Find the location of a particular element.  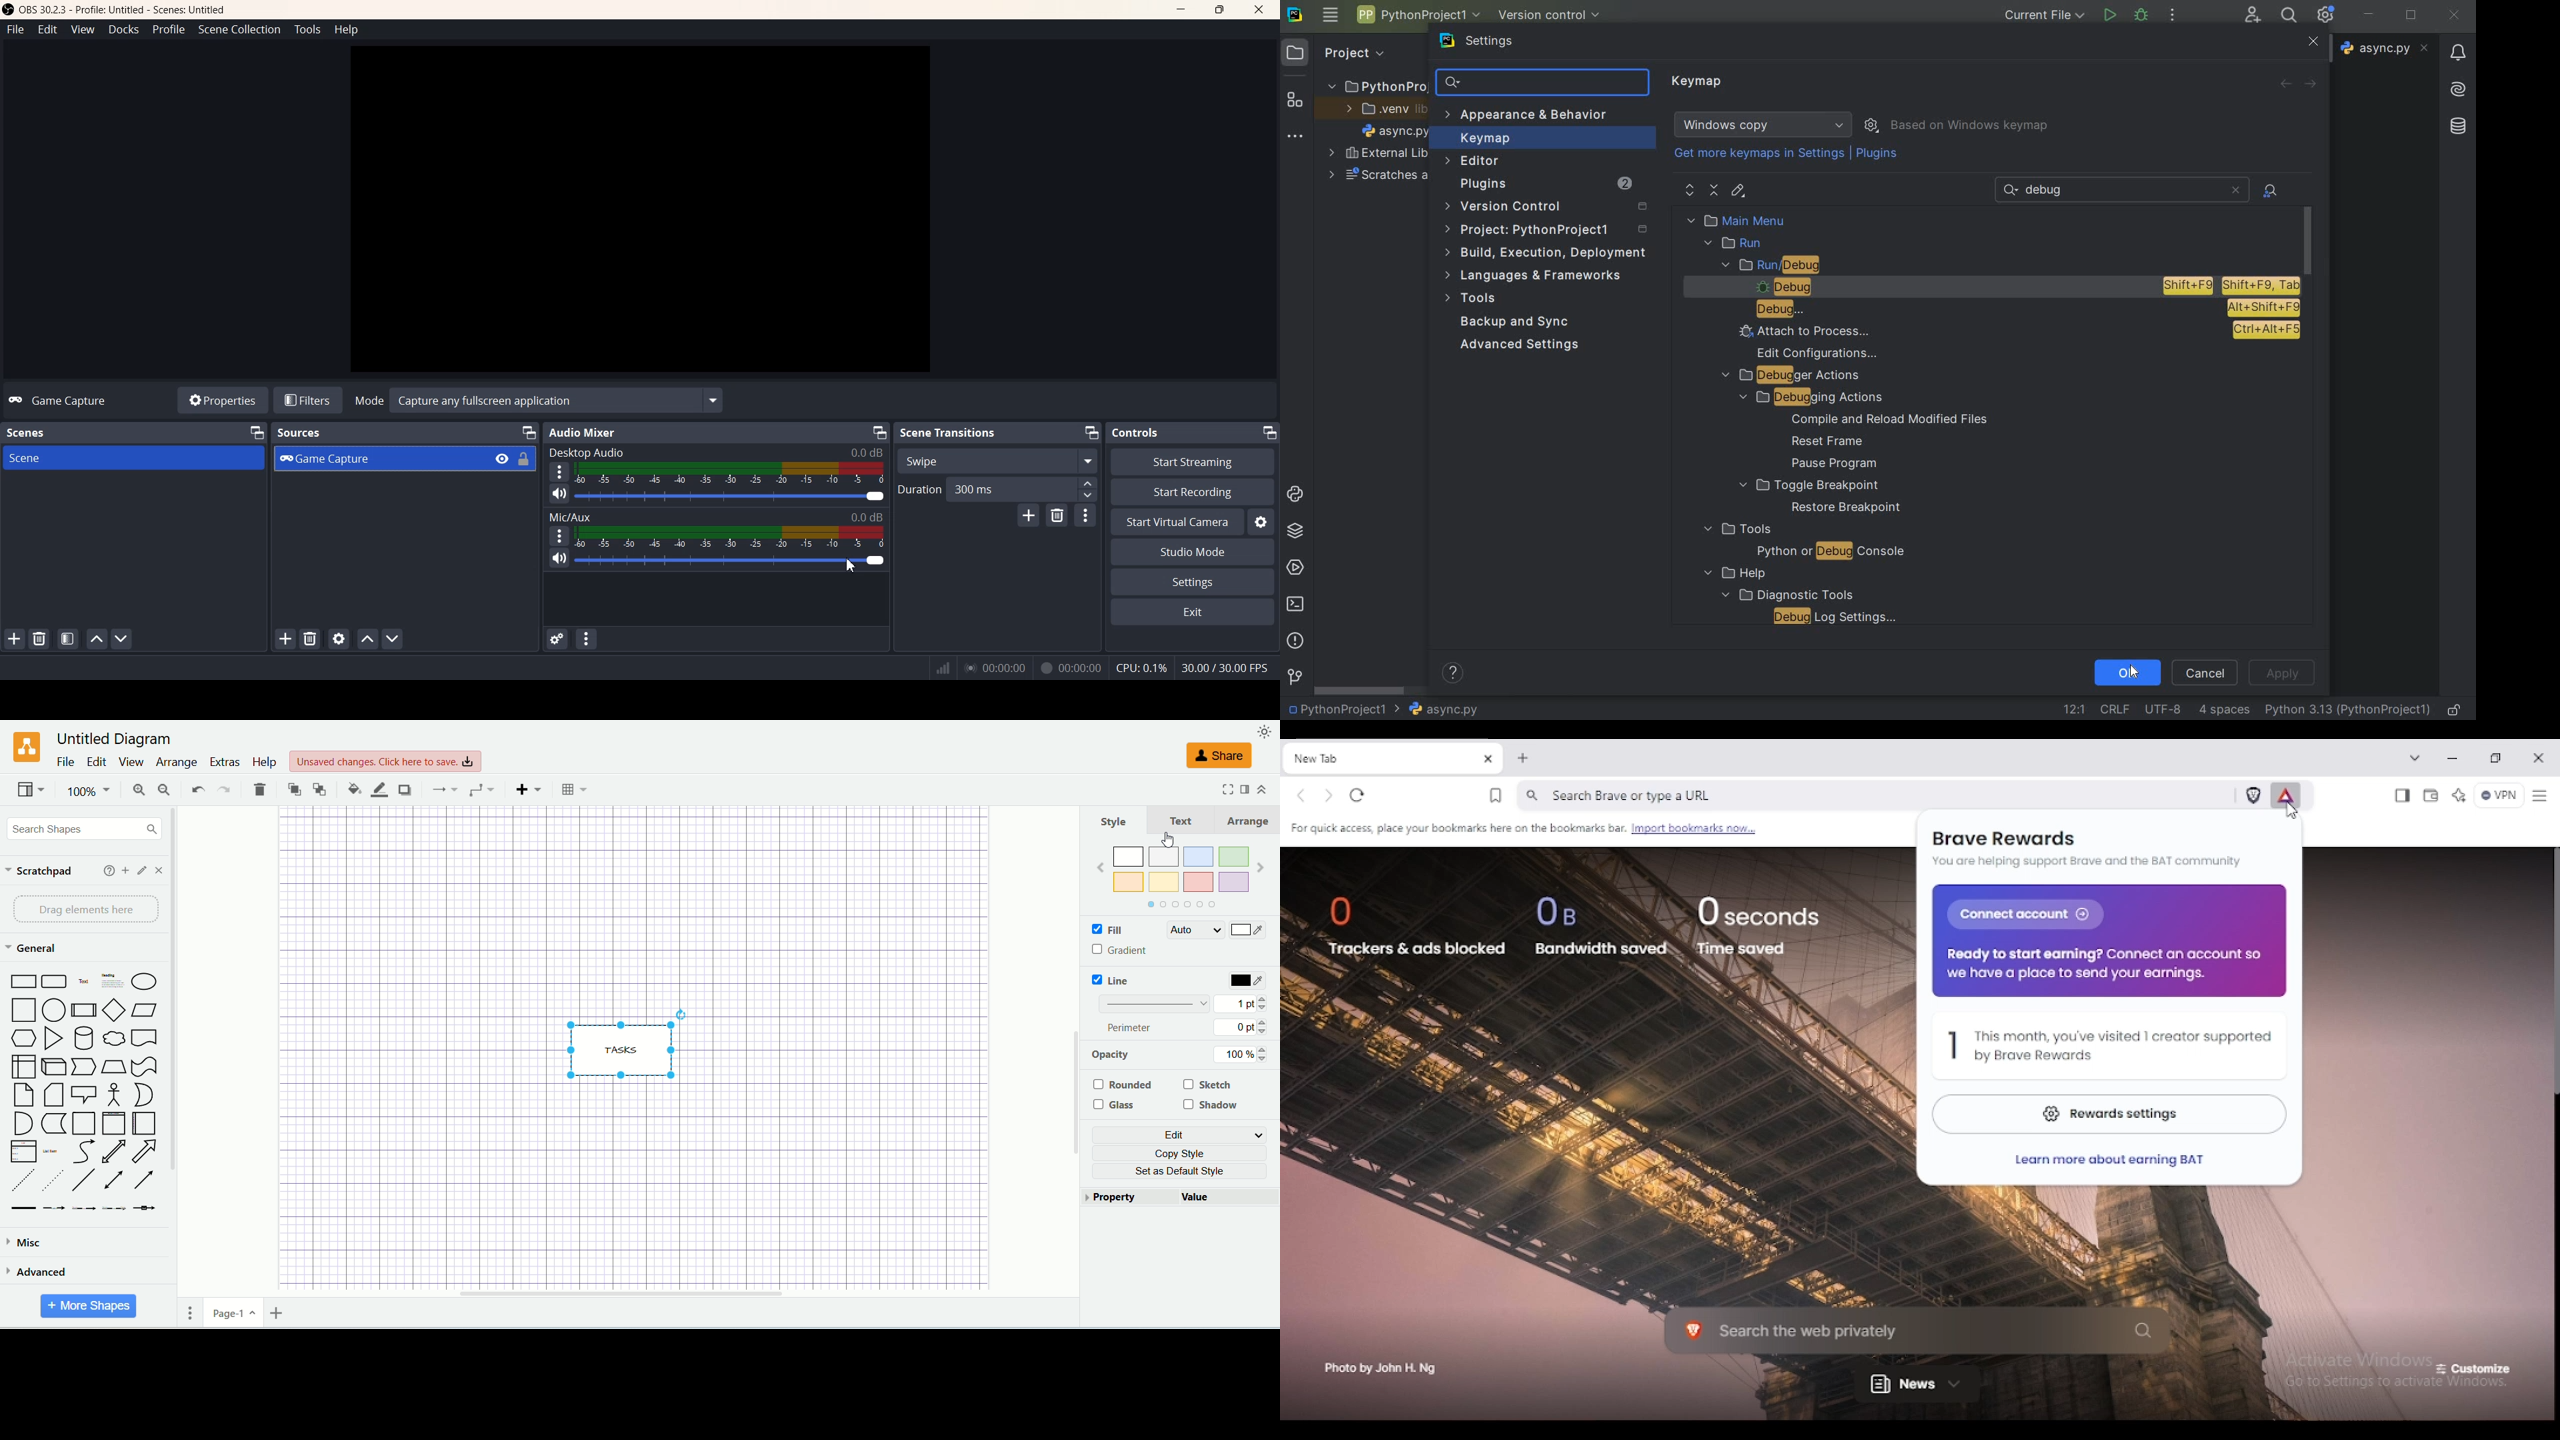

Text is located at coordinates (585, 433).